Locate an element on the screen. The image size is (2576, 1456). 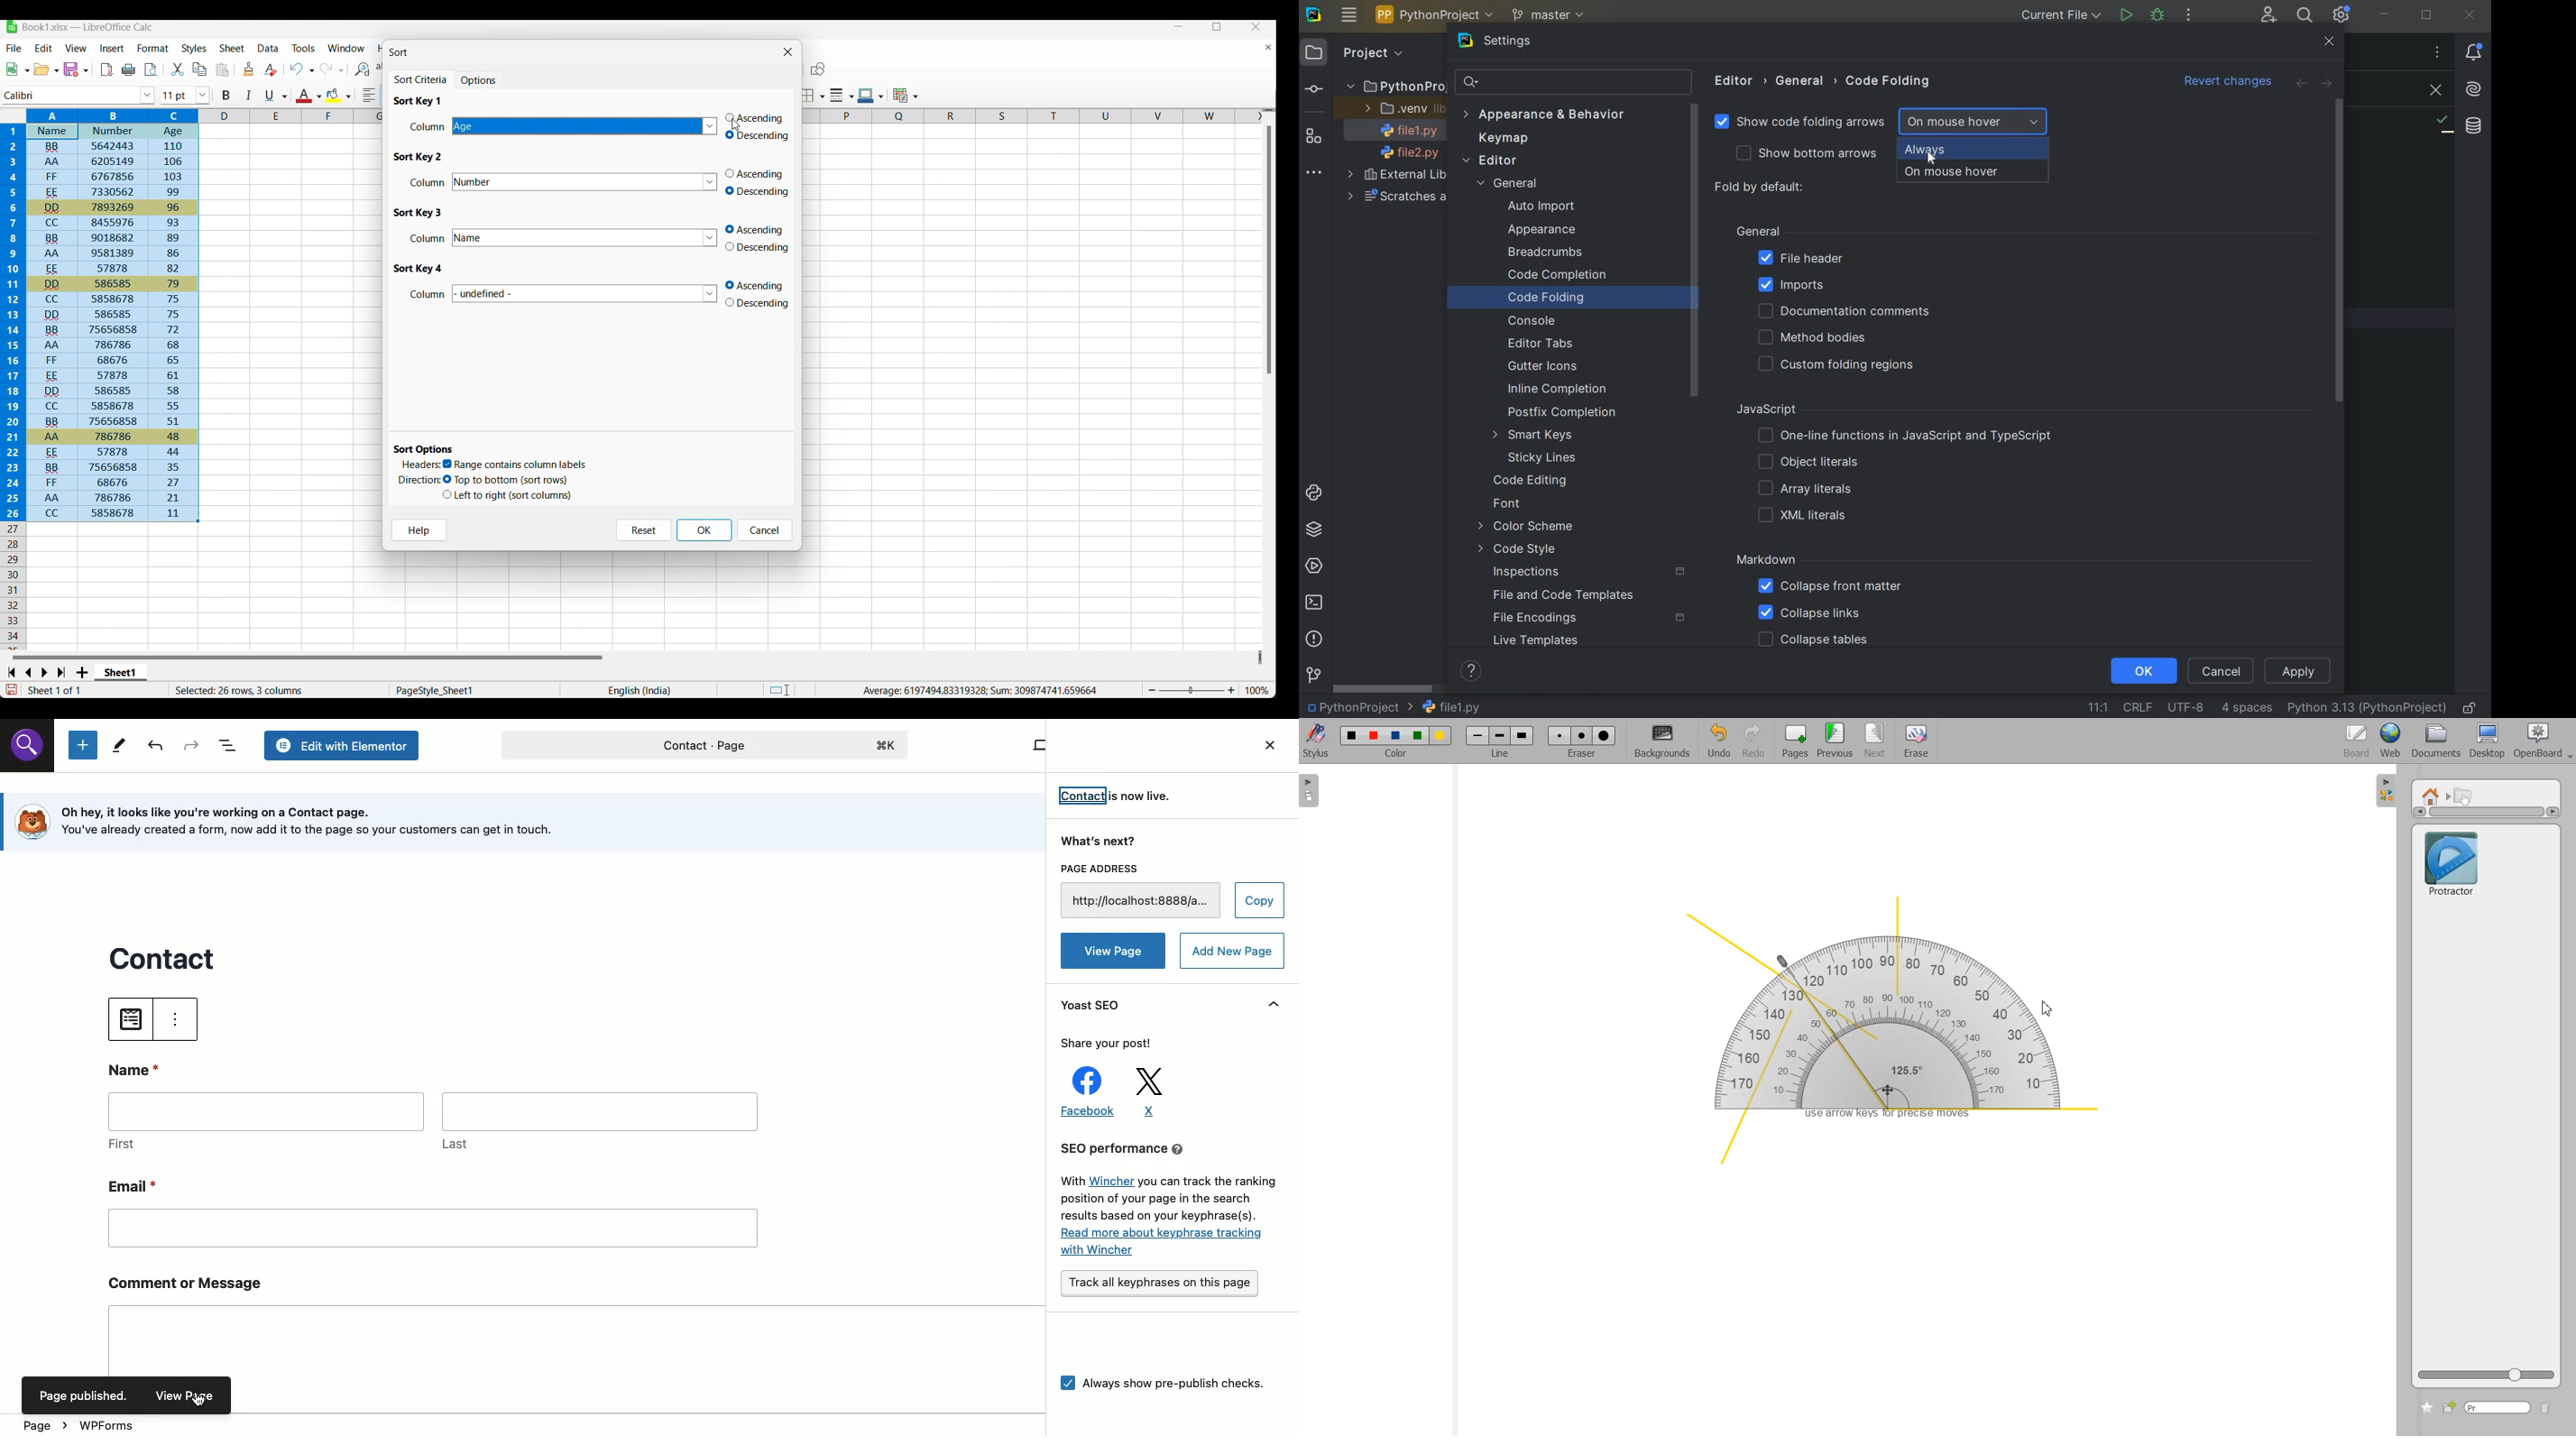
Contact is now live is located at coordinates (1118, 797).